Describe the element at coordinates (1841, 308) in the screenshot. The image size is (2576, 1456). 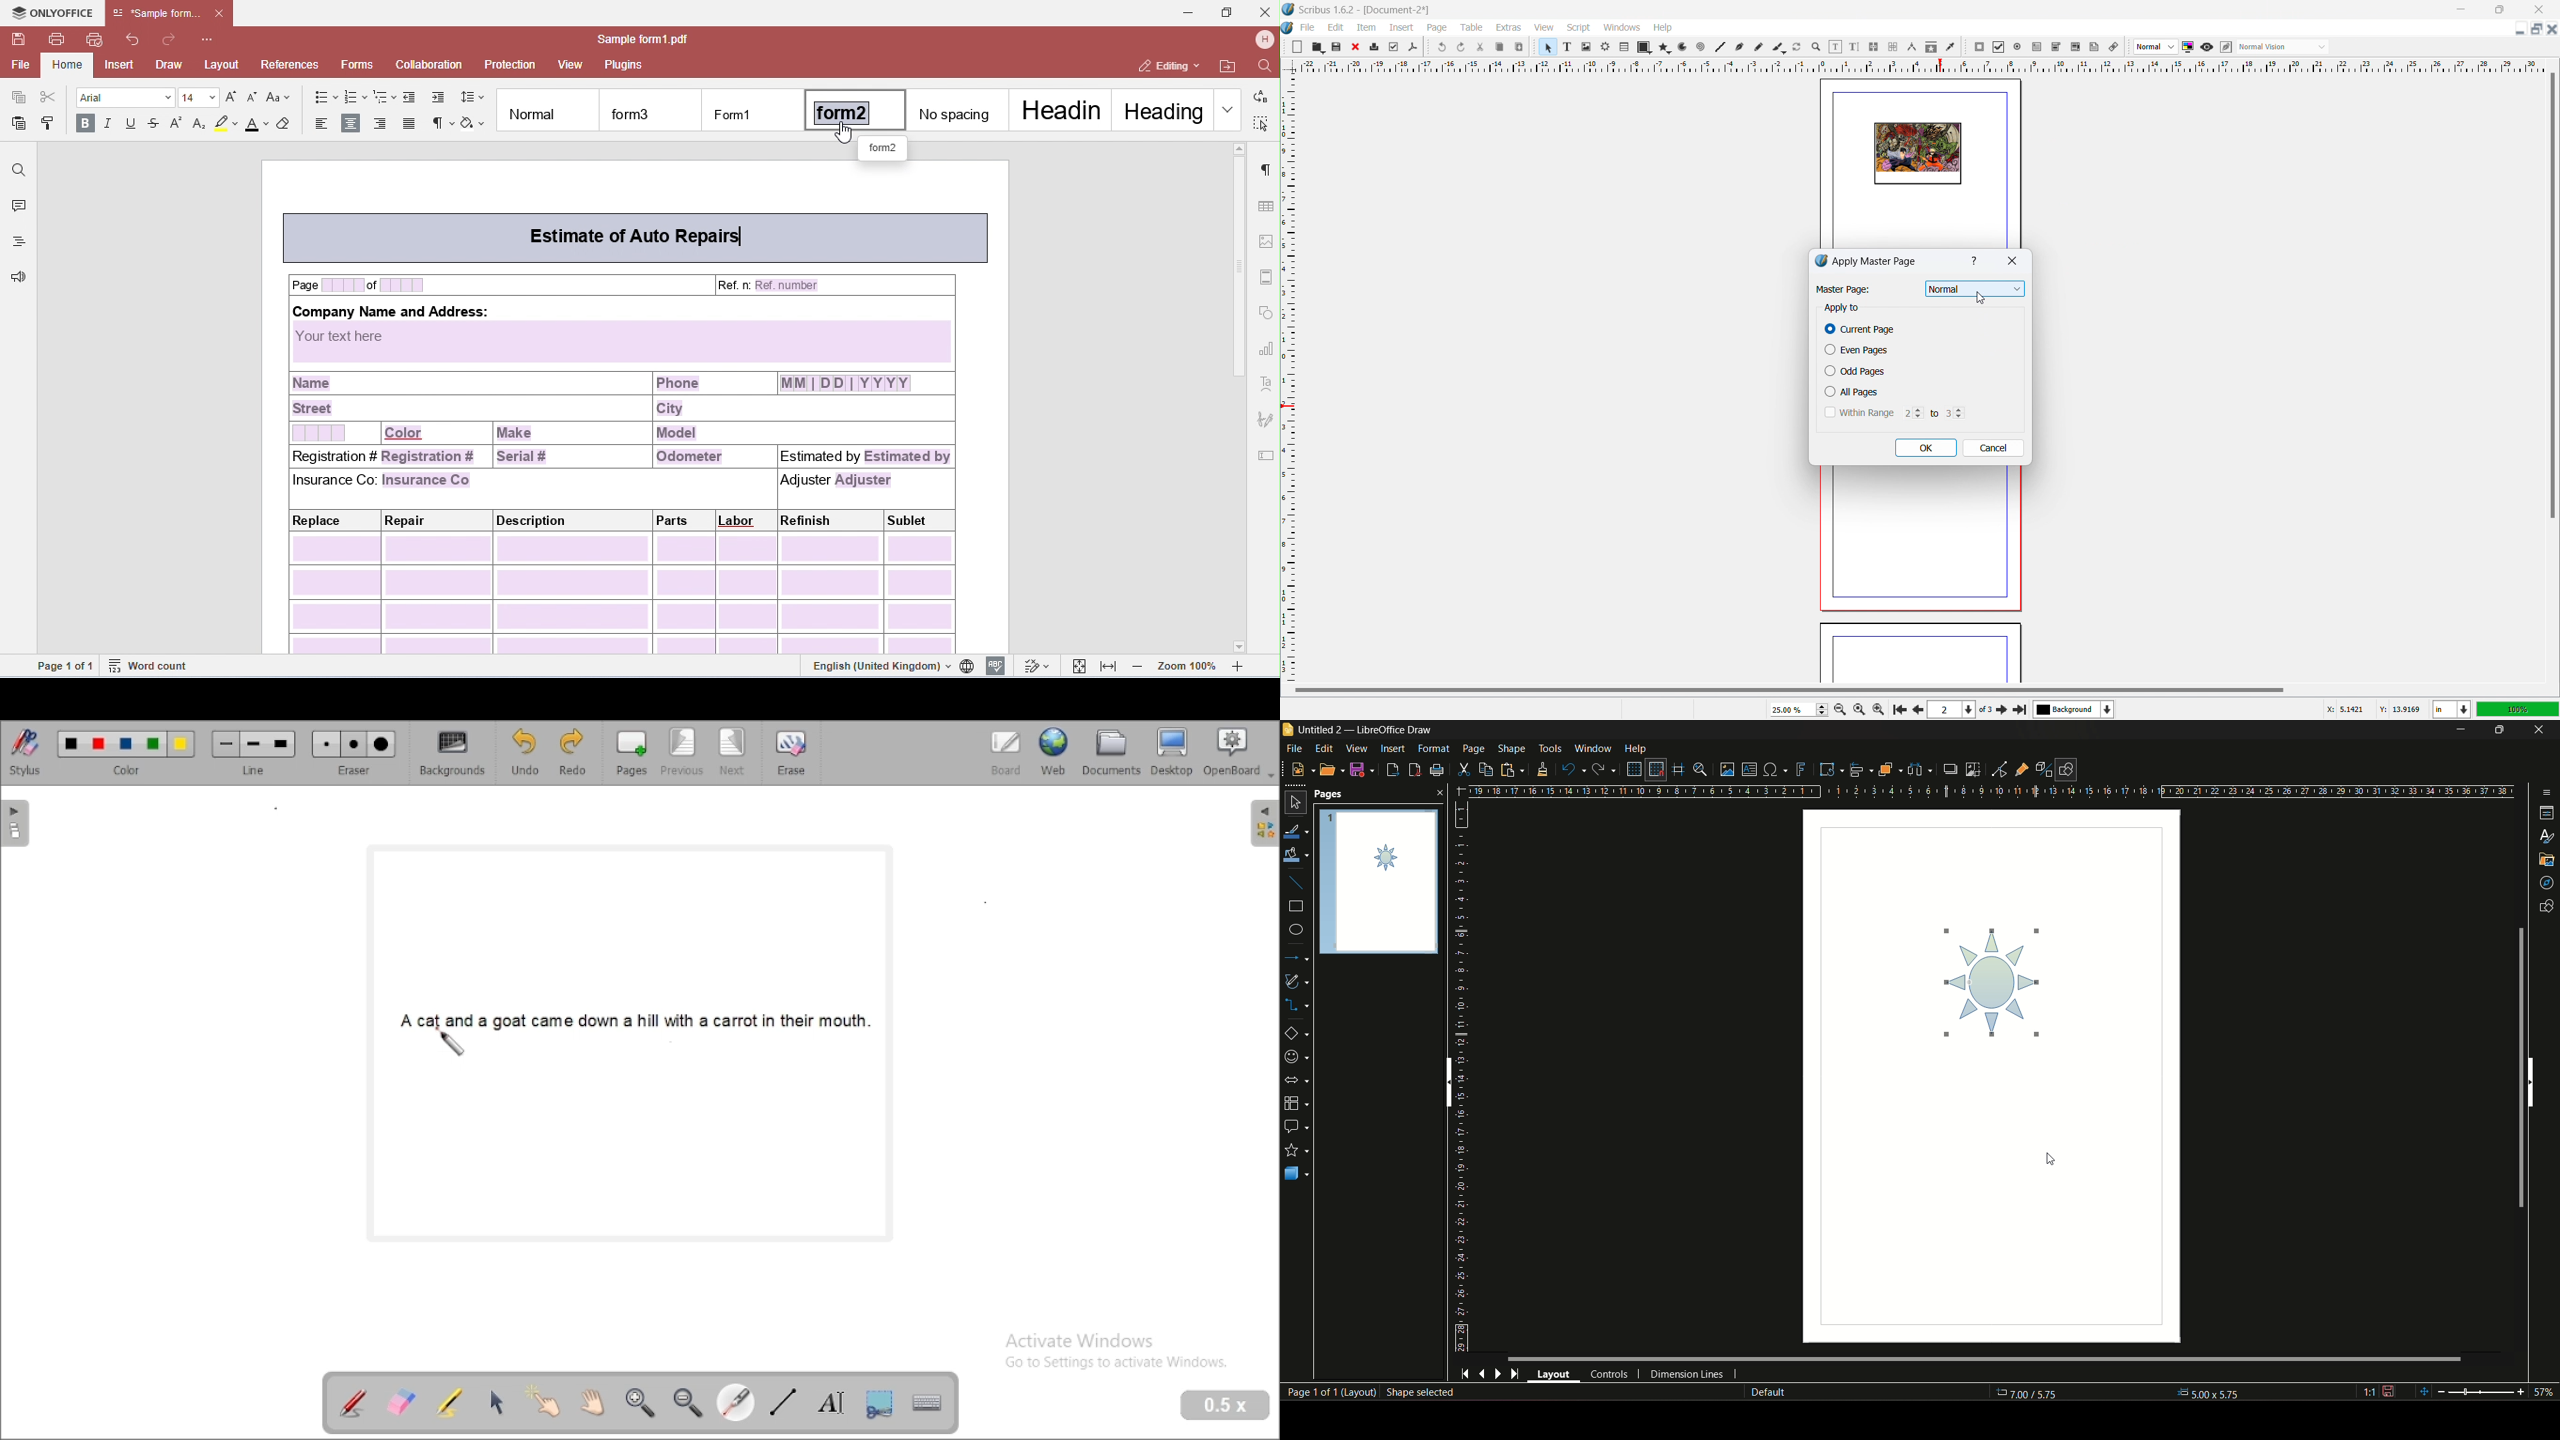
I see `apply to` at that location.